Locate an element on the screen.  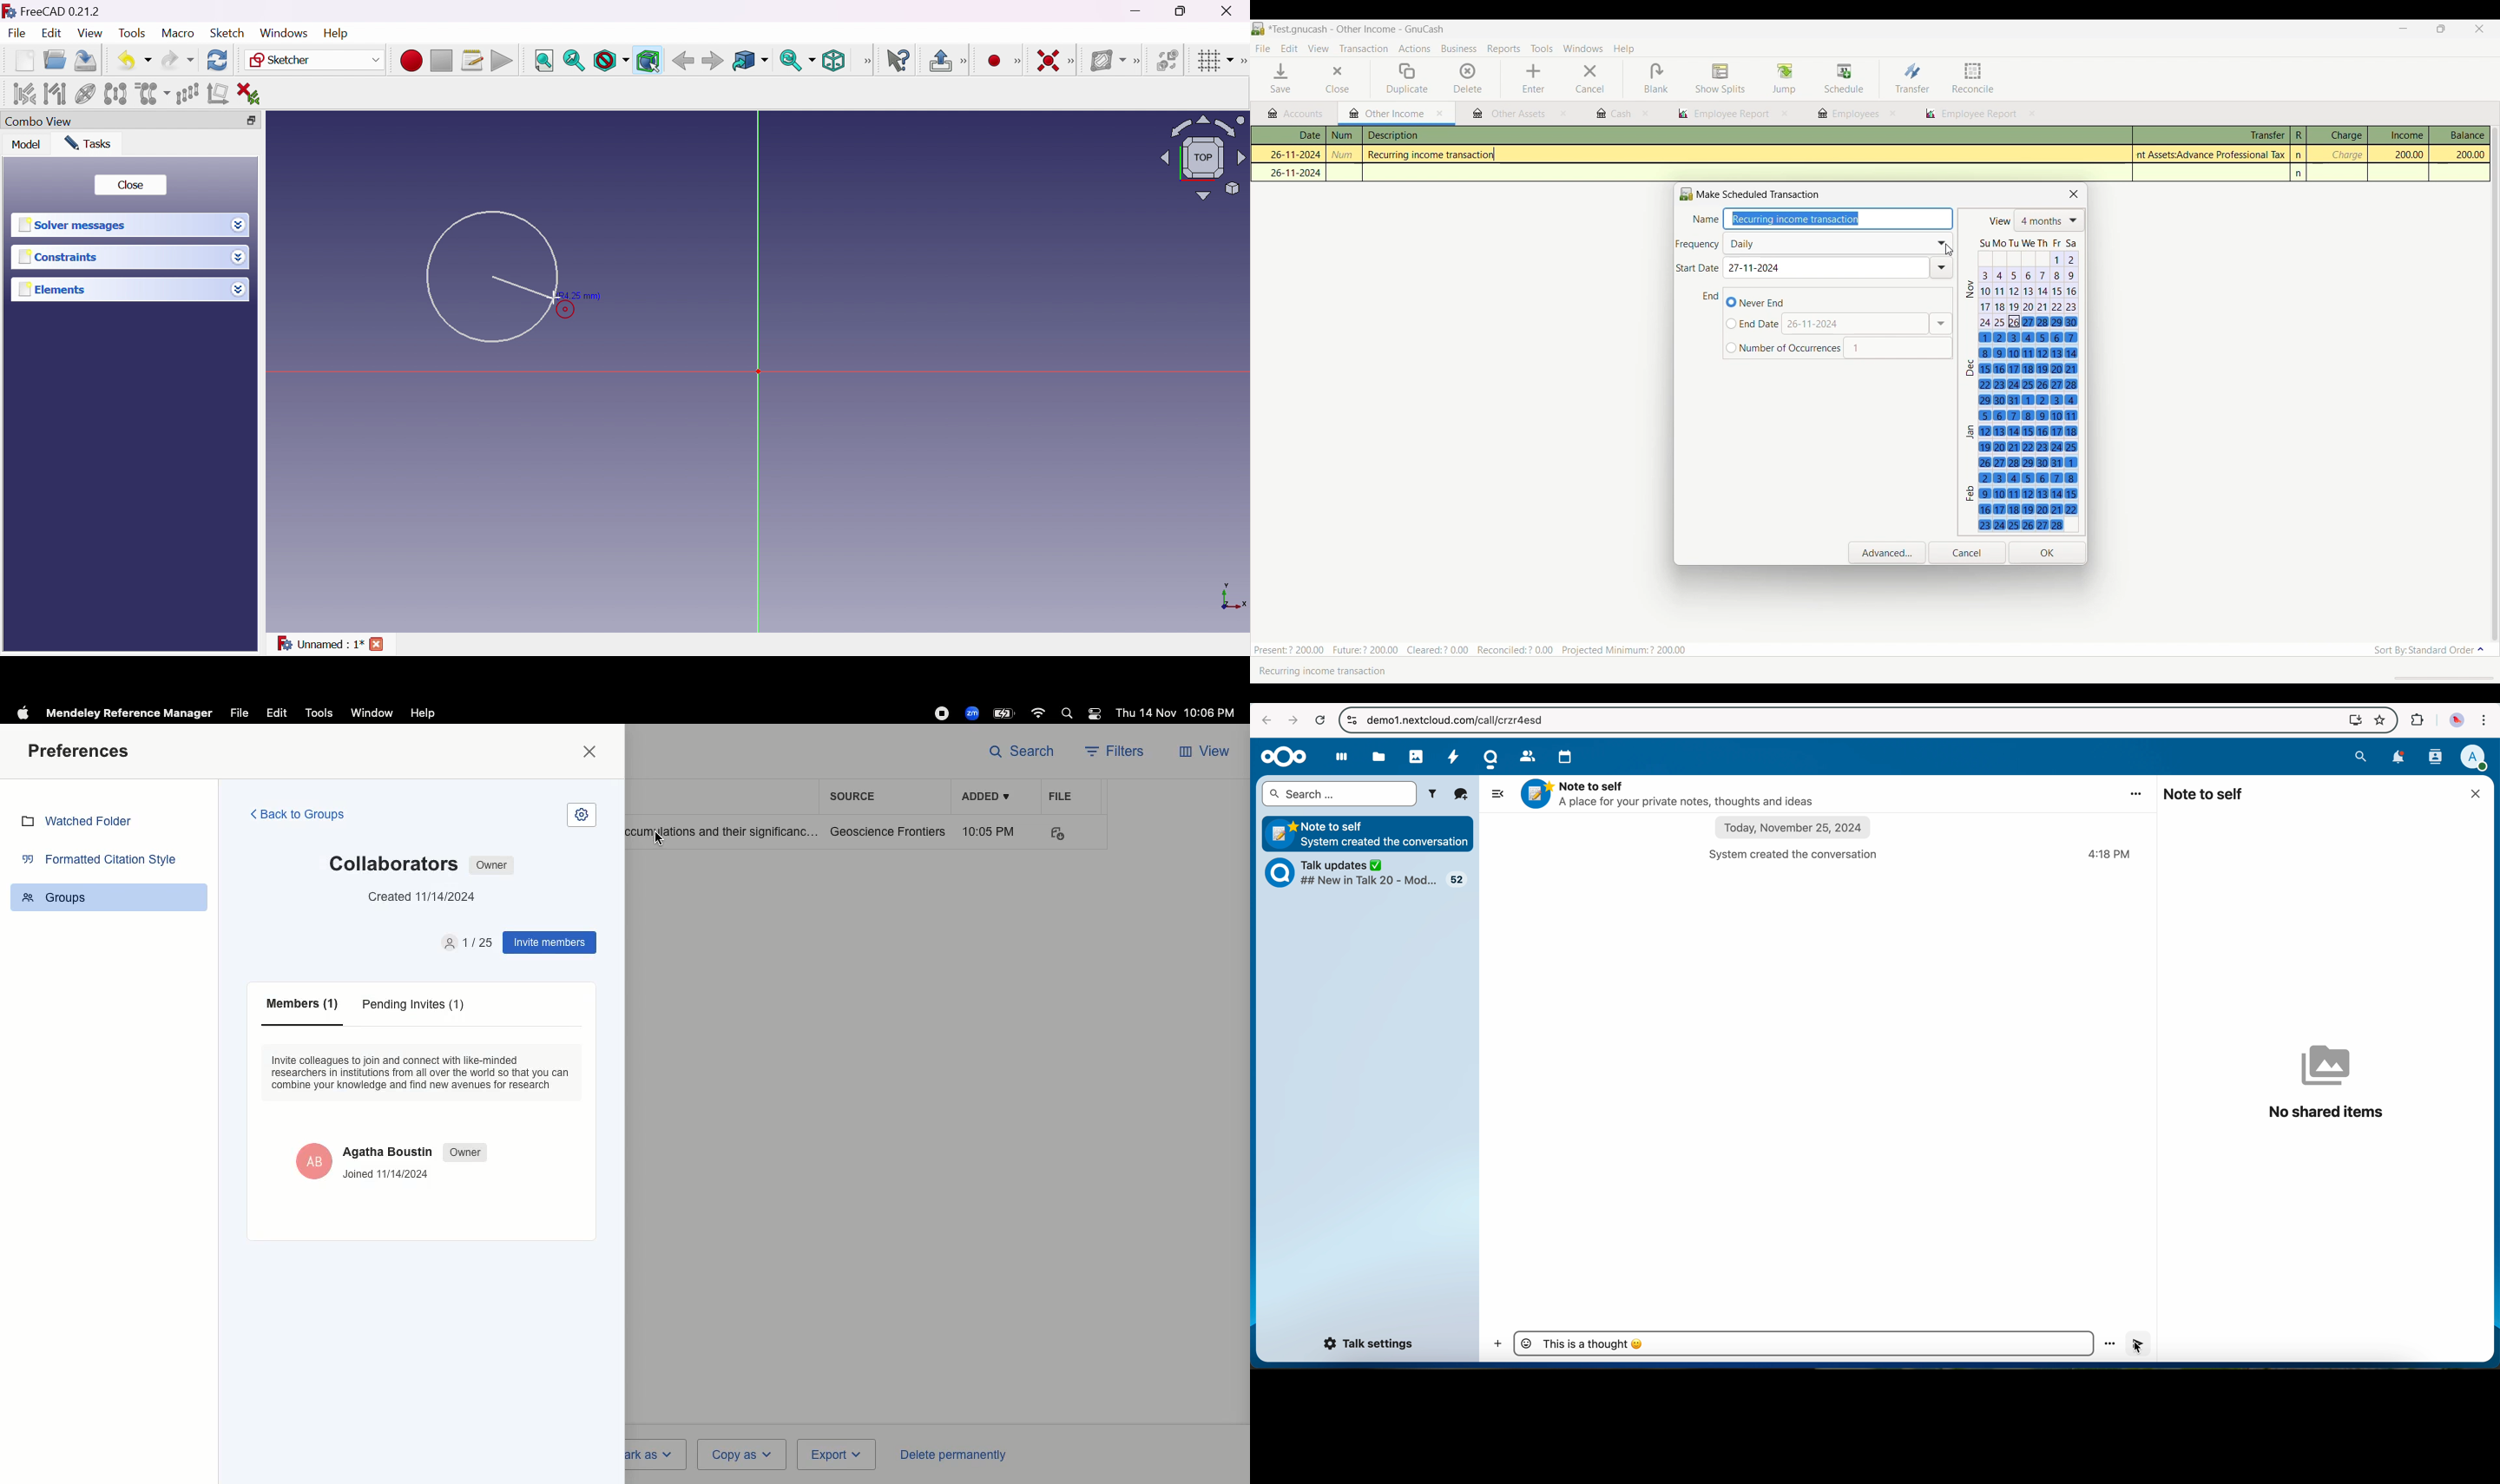
Jump is located at coordinates (1784, 78).